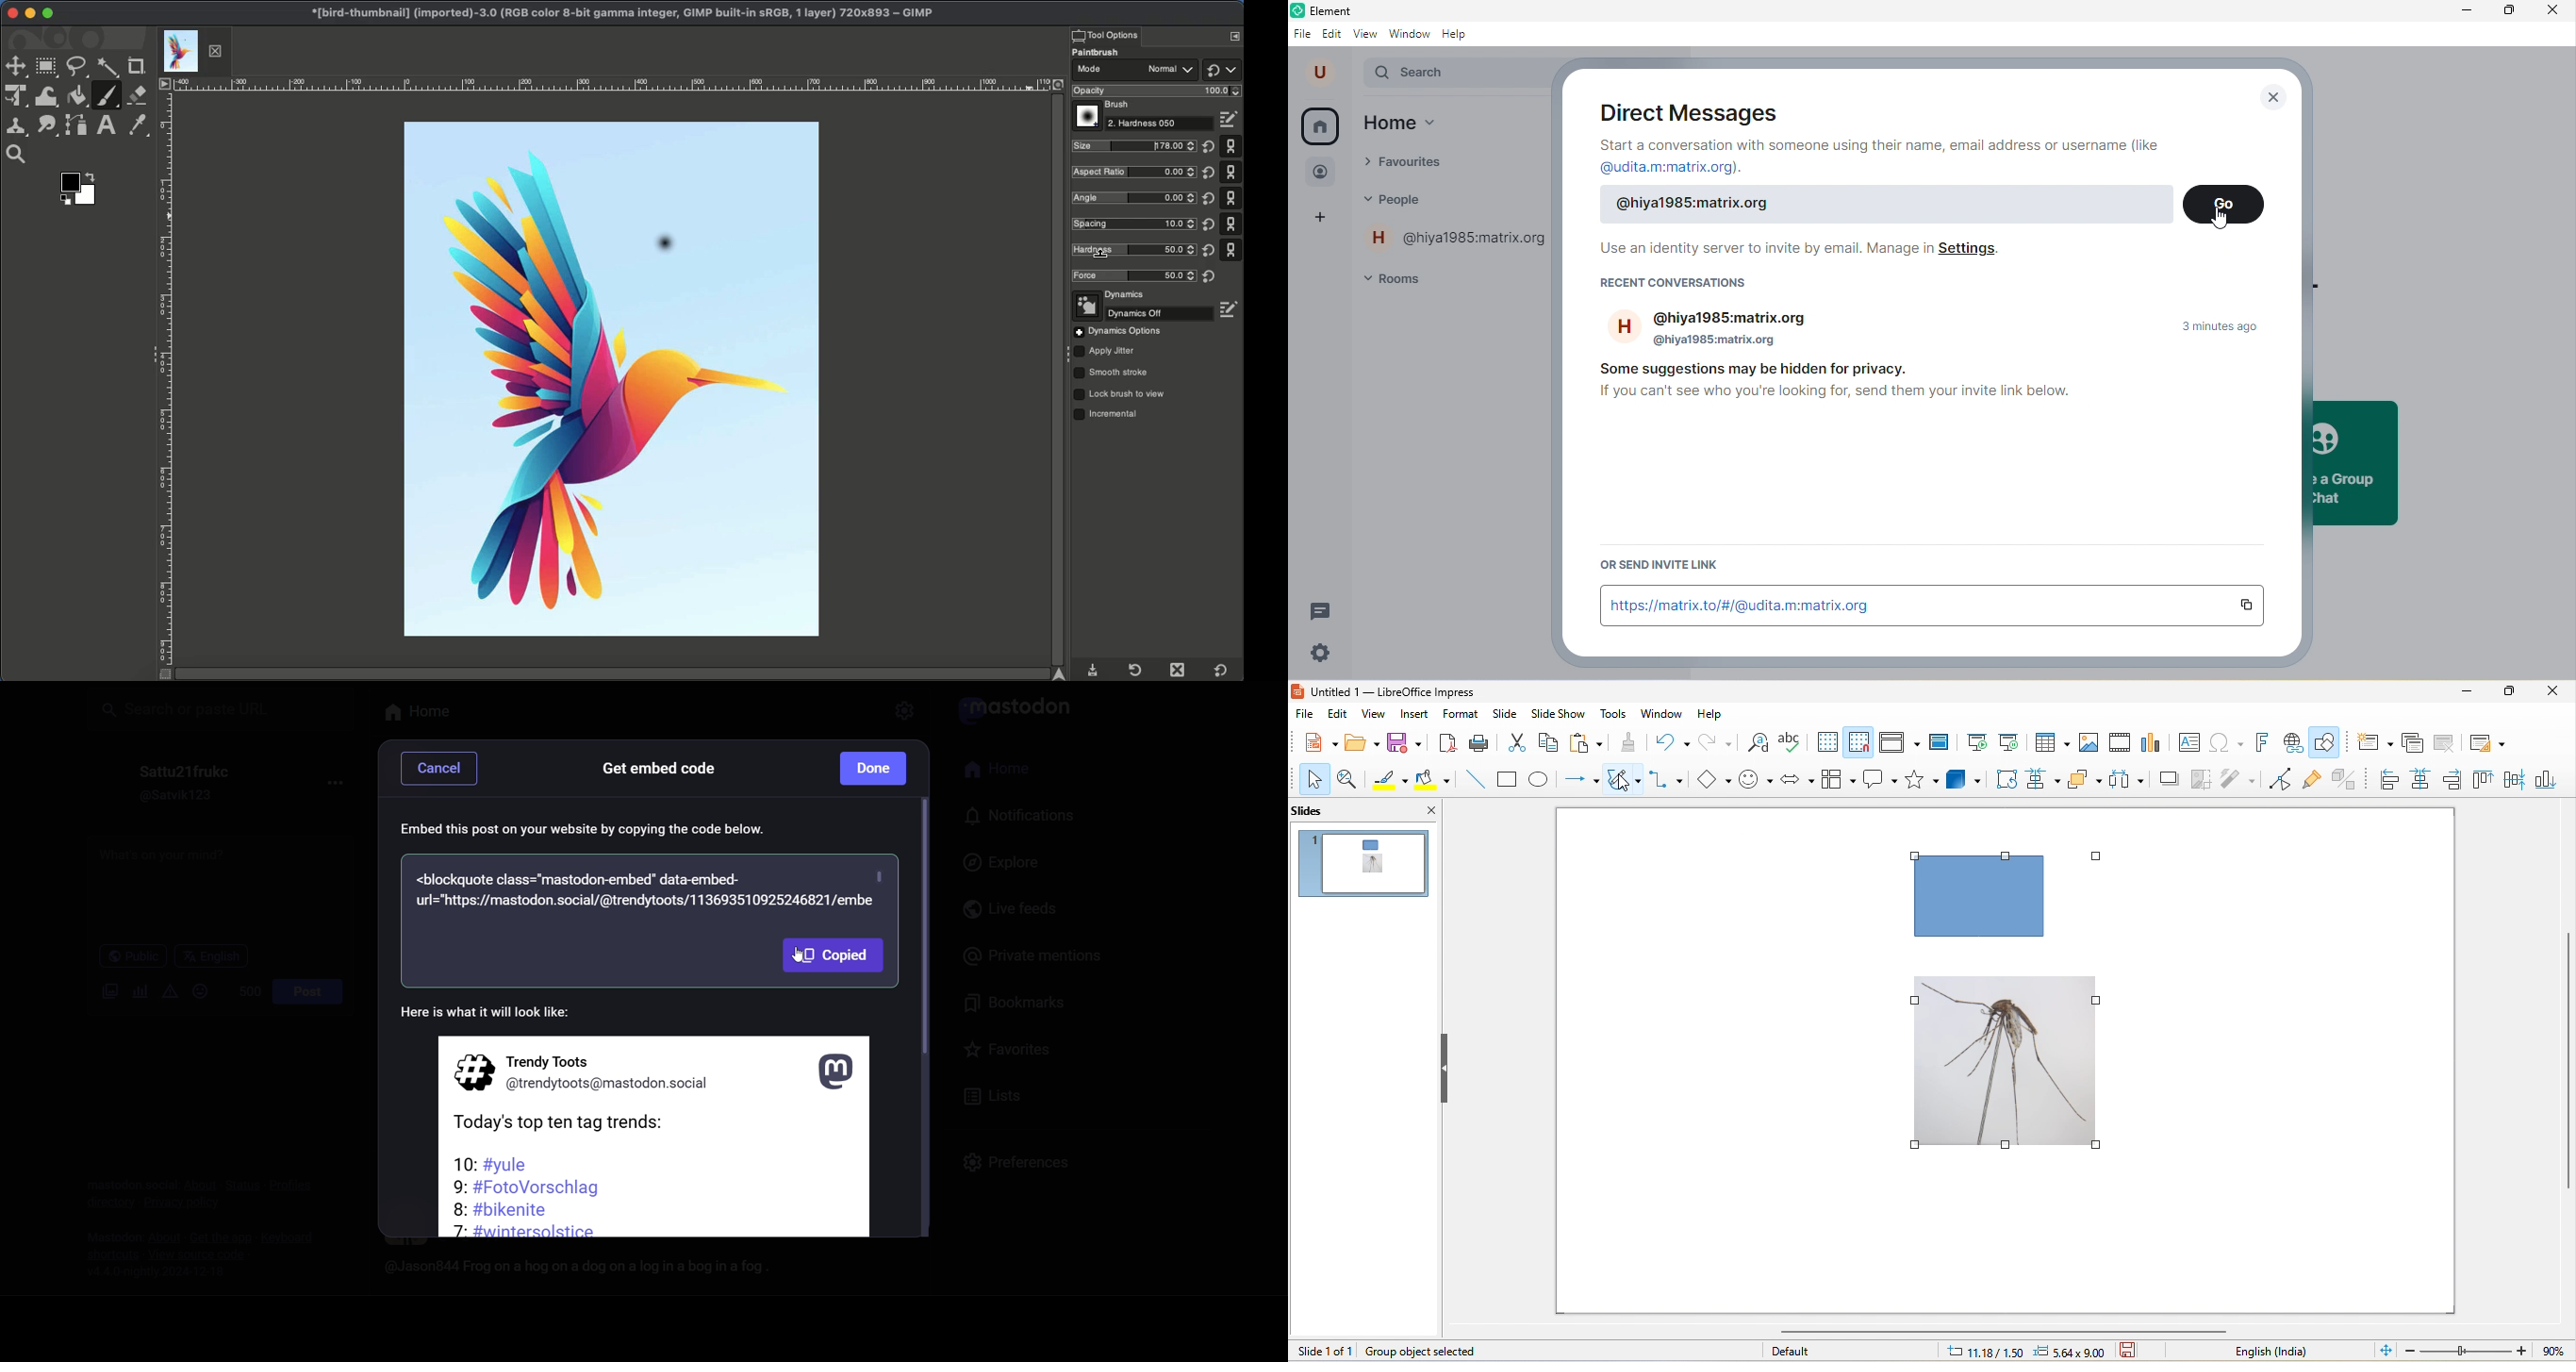 The height and width of the screenshot is (1372, 2576). What do you see at coordinates (620, 674) in the screenshot?
I see `Scroll` at bounding box center [620, 674].